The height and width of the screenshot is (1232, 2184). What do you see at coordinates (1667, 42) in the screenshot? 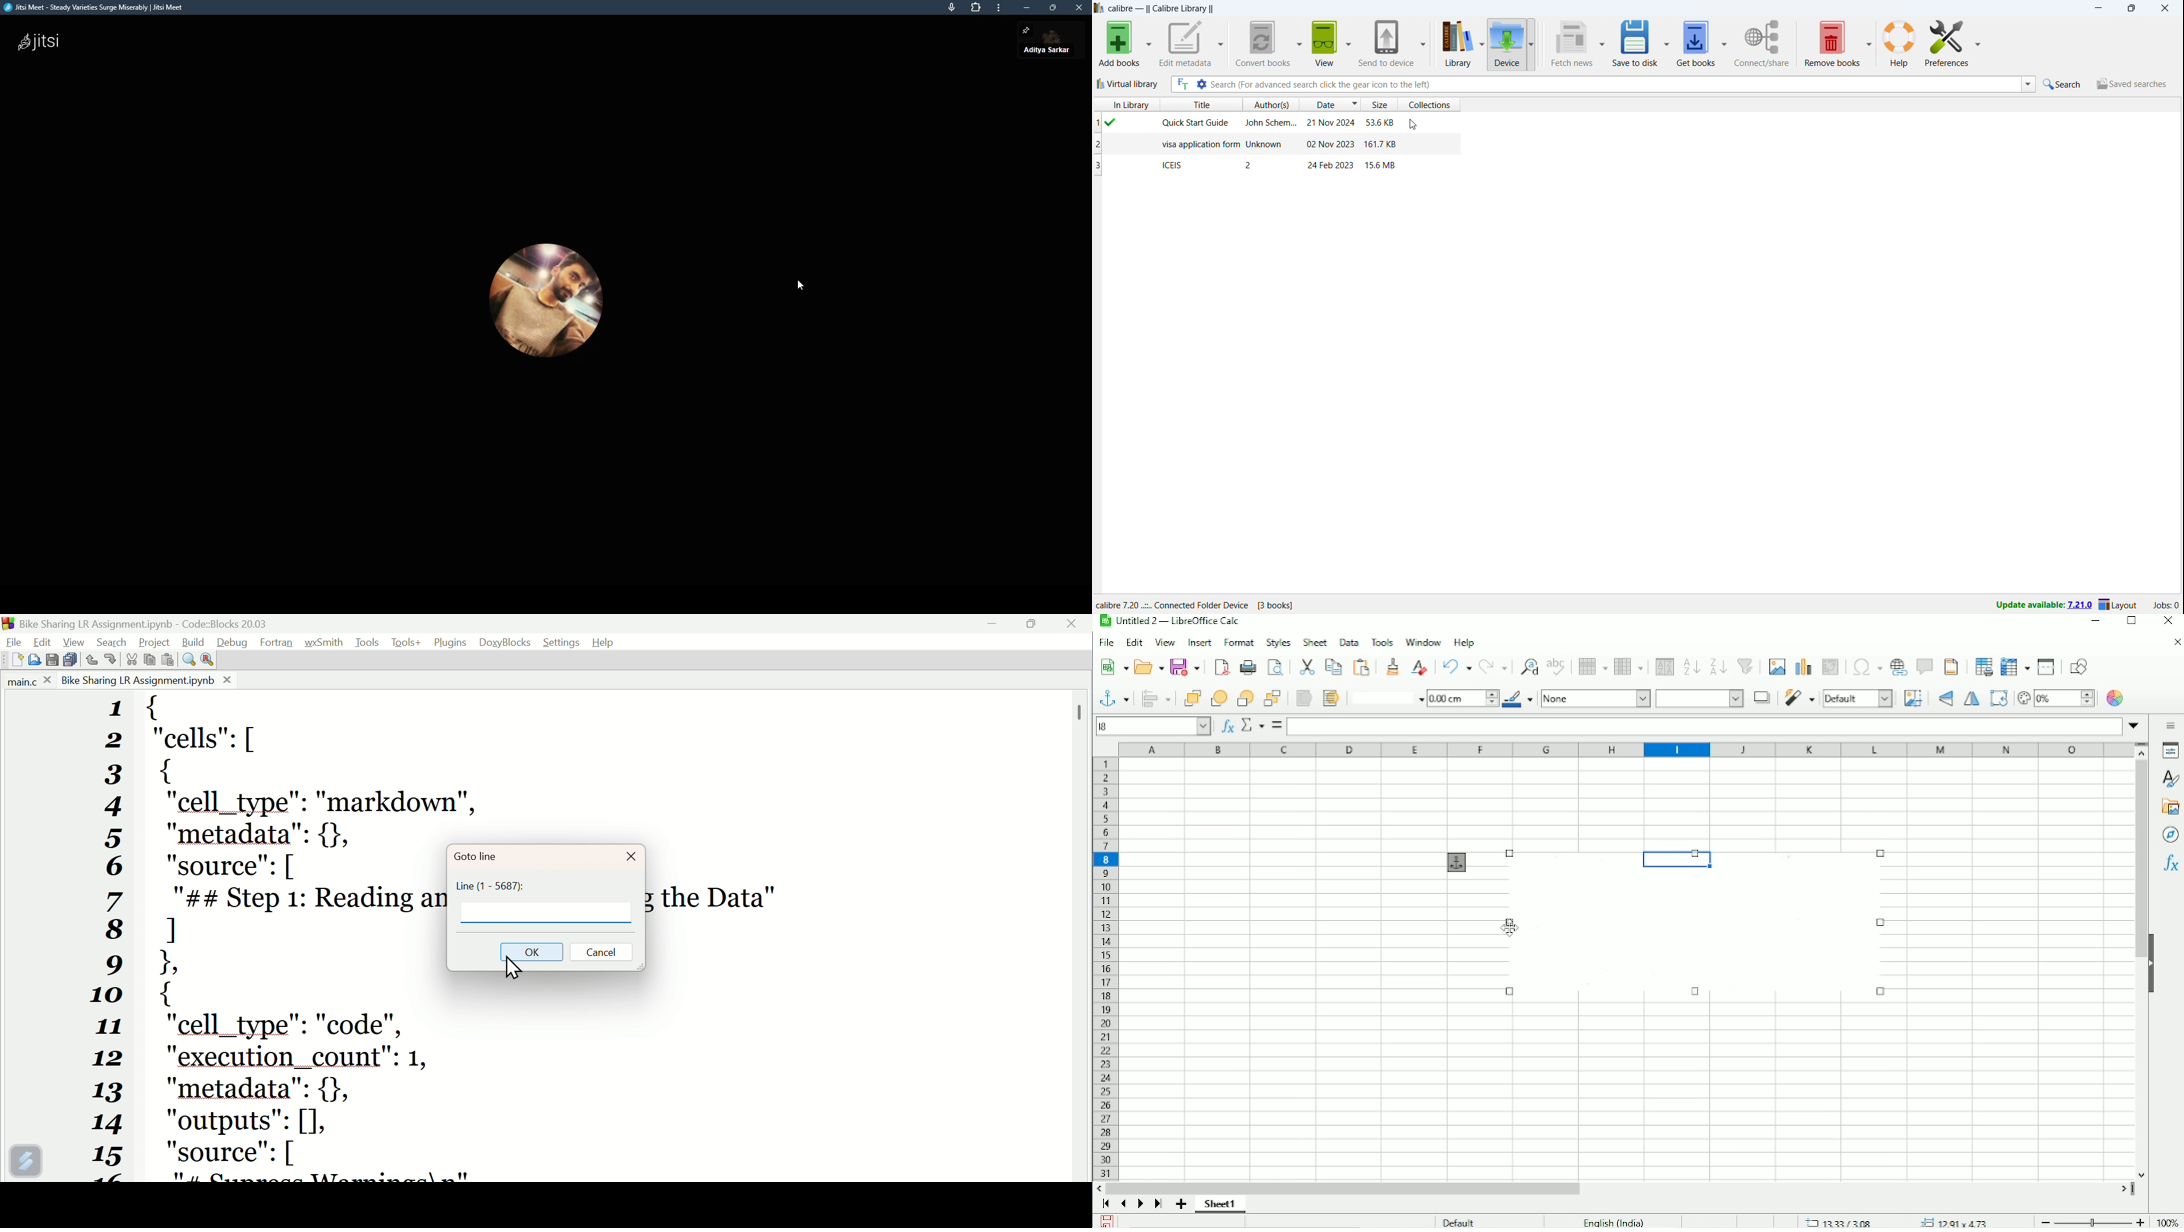
I see `save to disk options` at bounding box center [1667, 42].